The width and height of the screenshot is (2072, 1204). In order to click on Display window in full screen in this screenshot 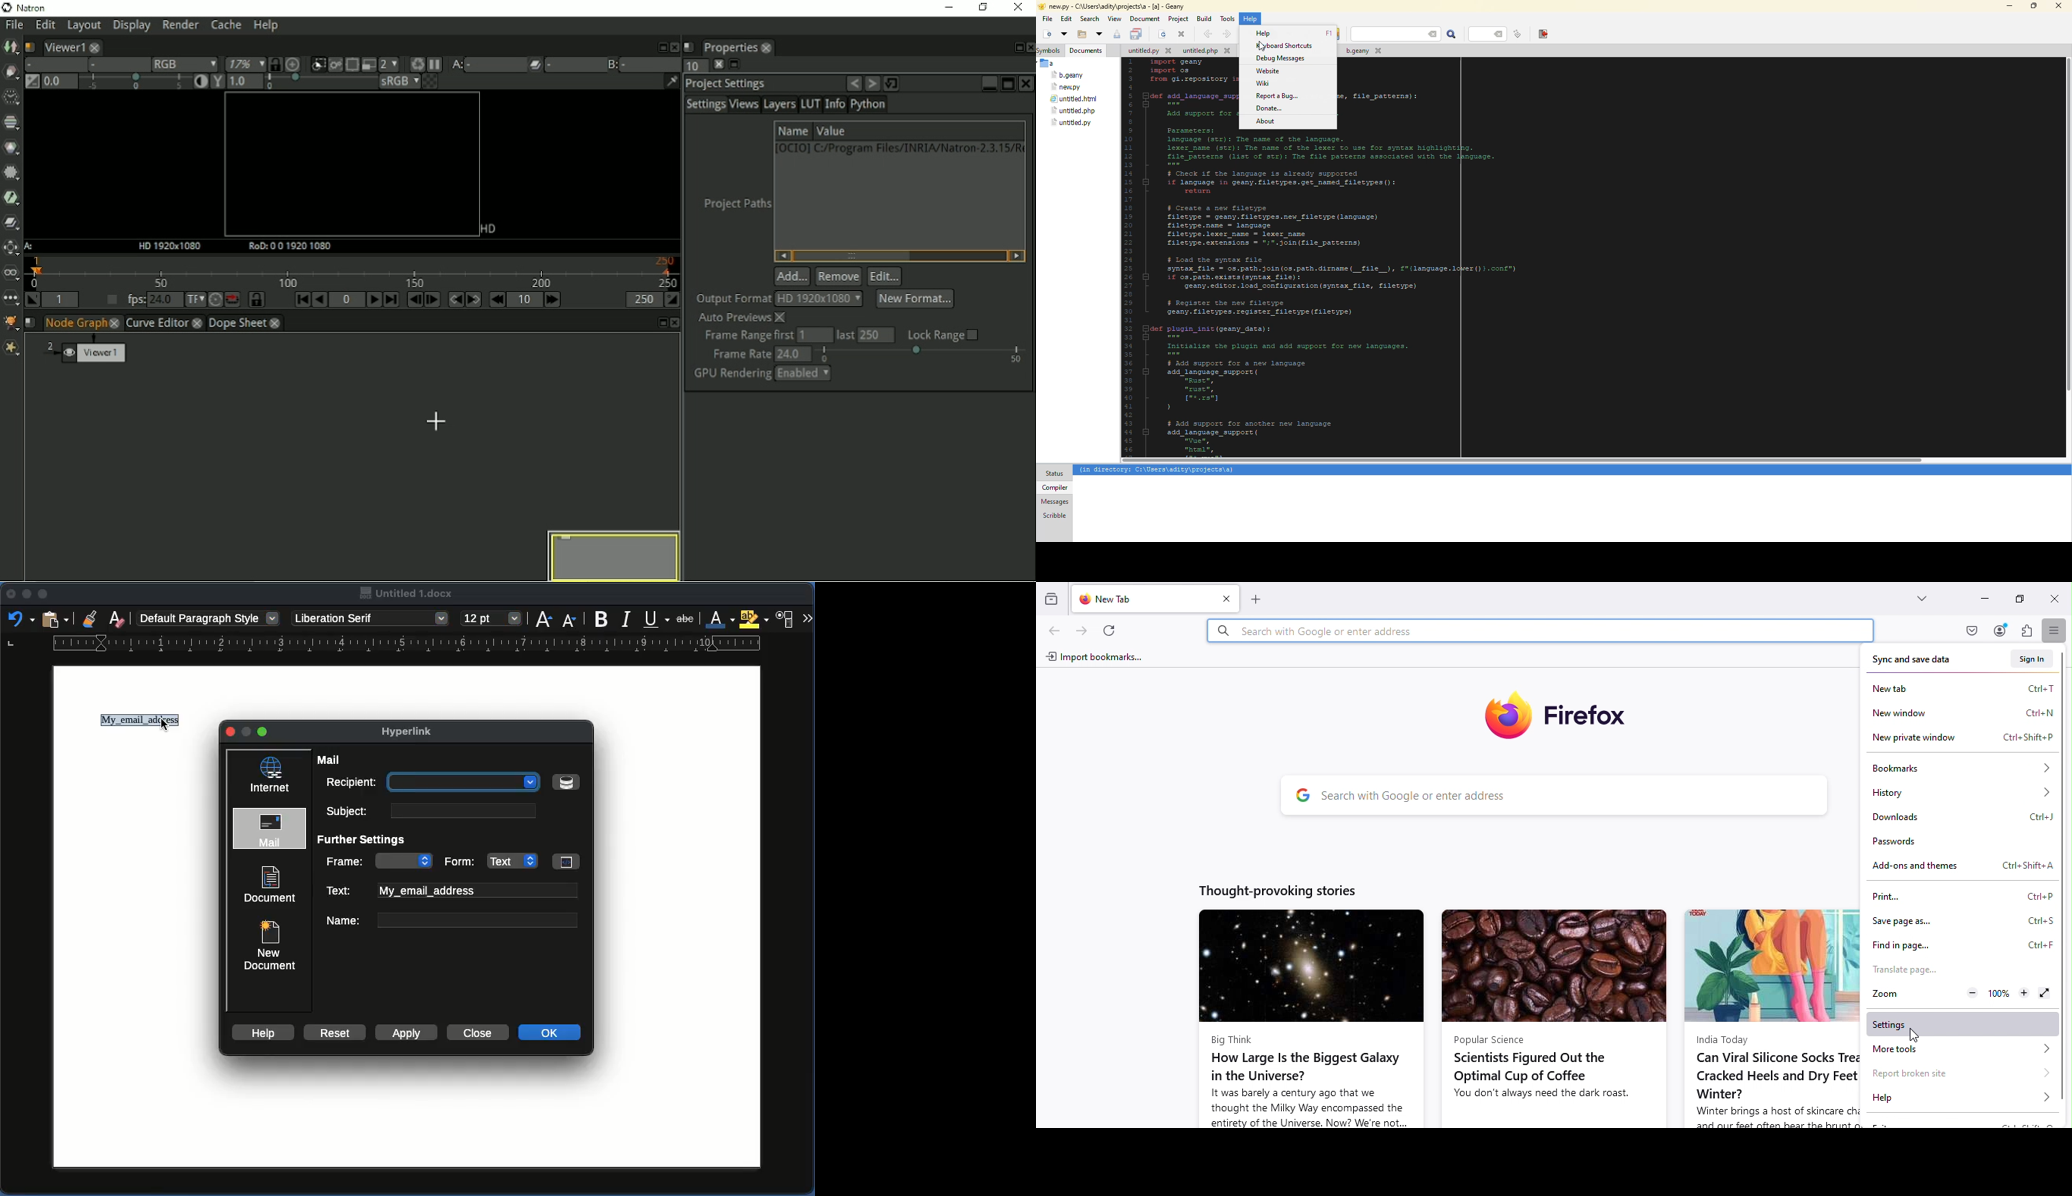, I will do `click(2042, 993)`.